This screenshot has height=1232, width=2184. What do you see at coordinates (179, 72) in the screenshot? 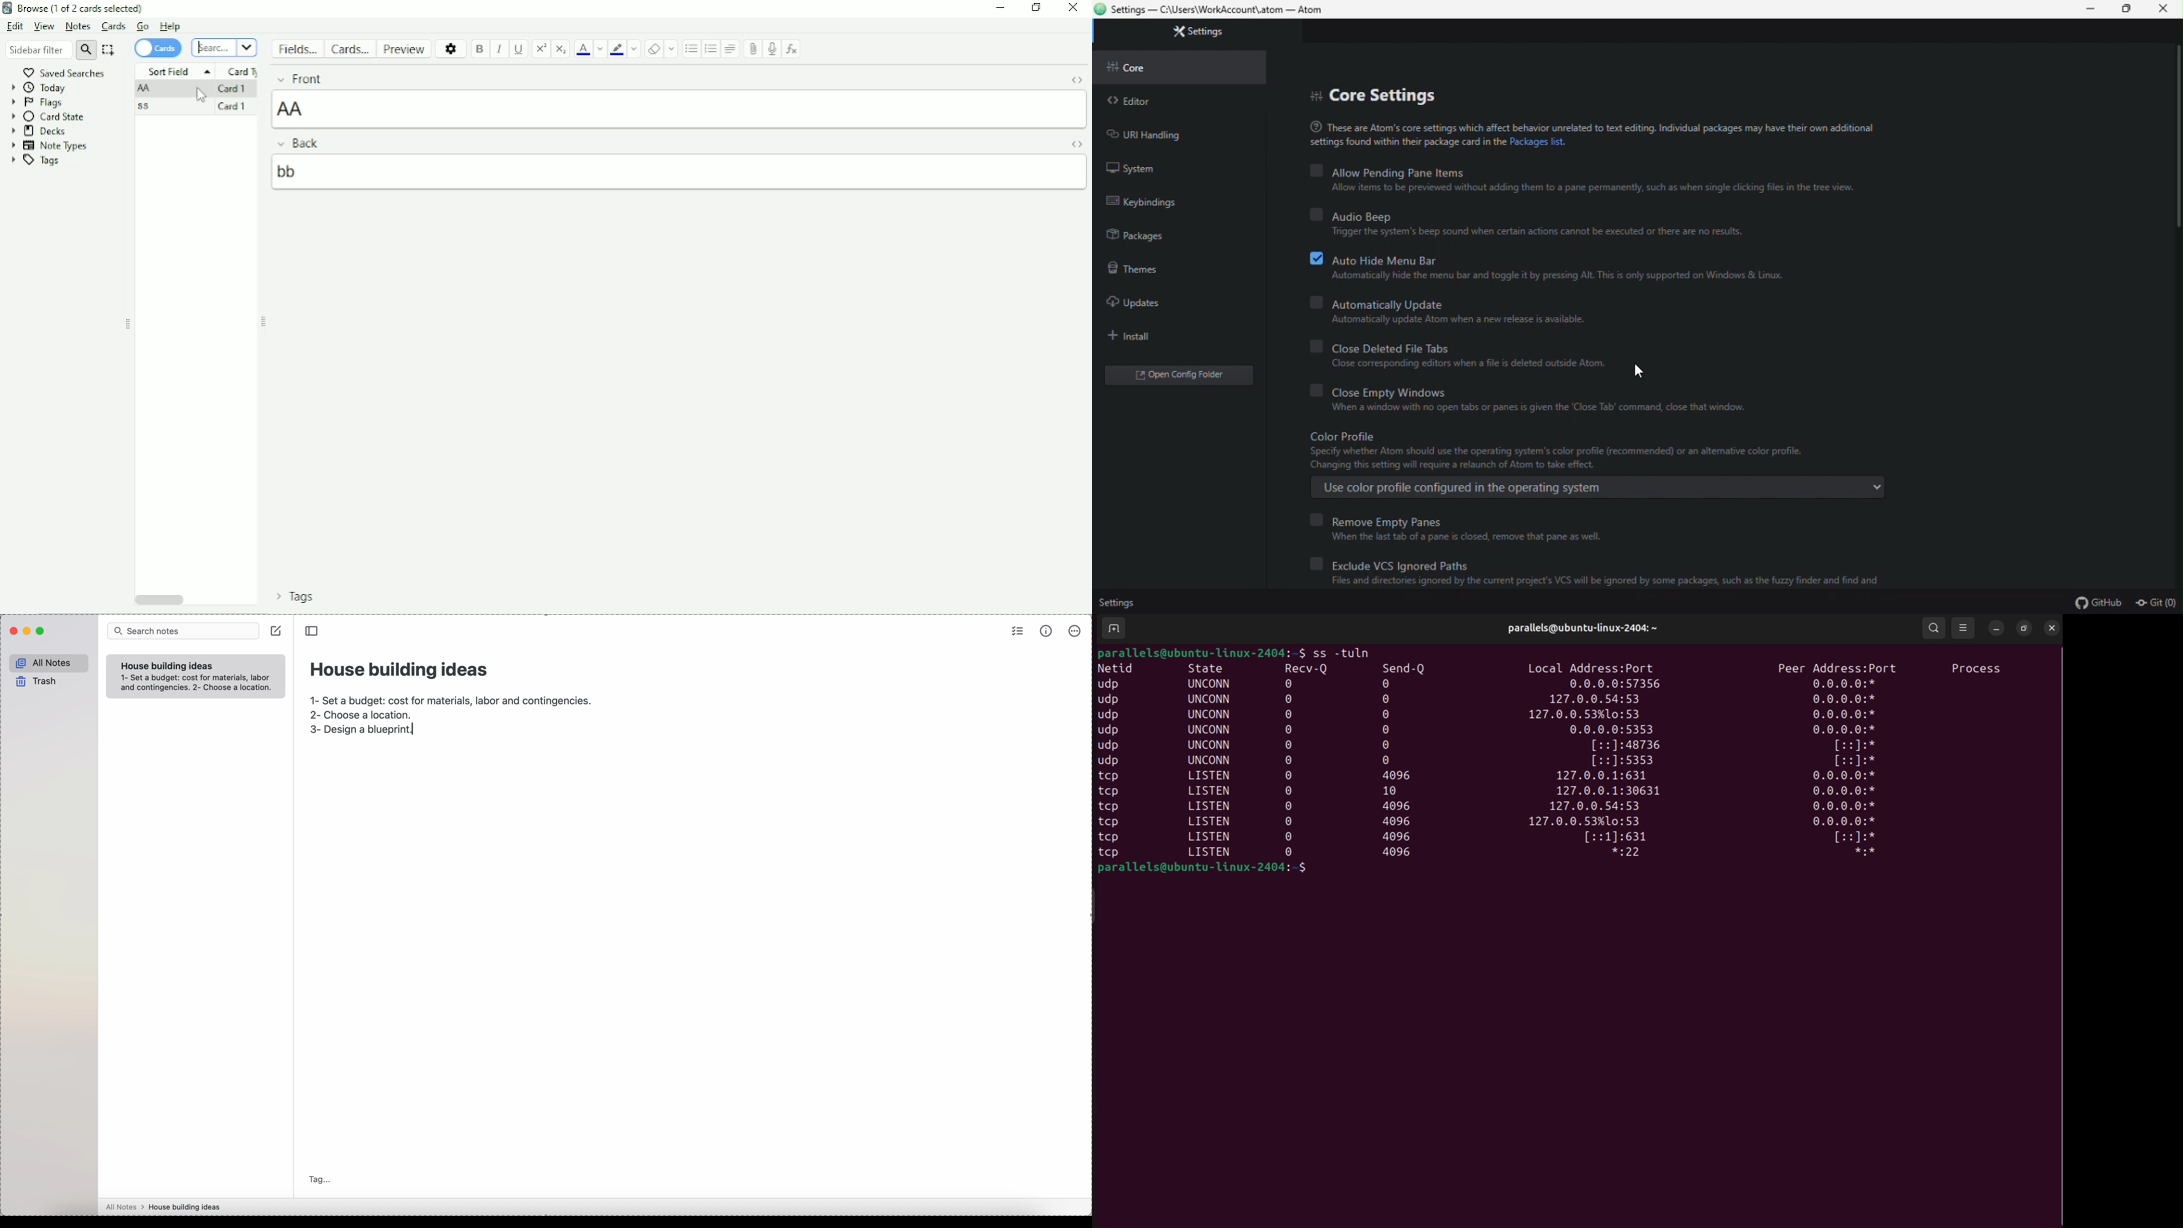
I see `Sort Field` at bounding box center [179, 72].